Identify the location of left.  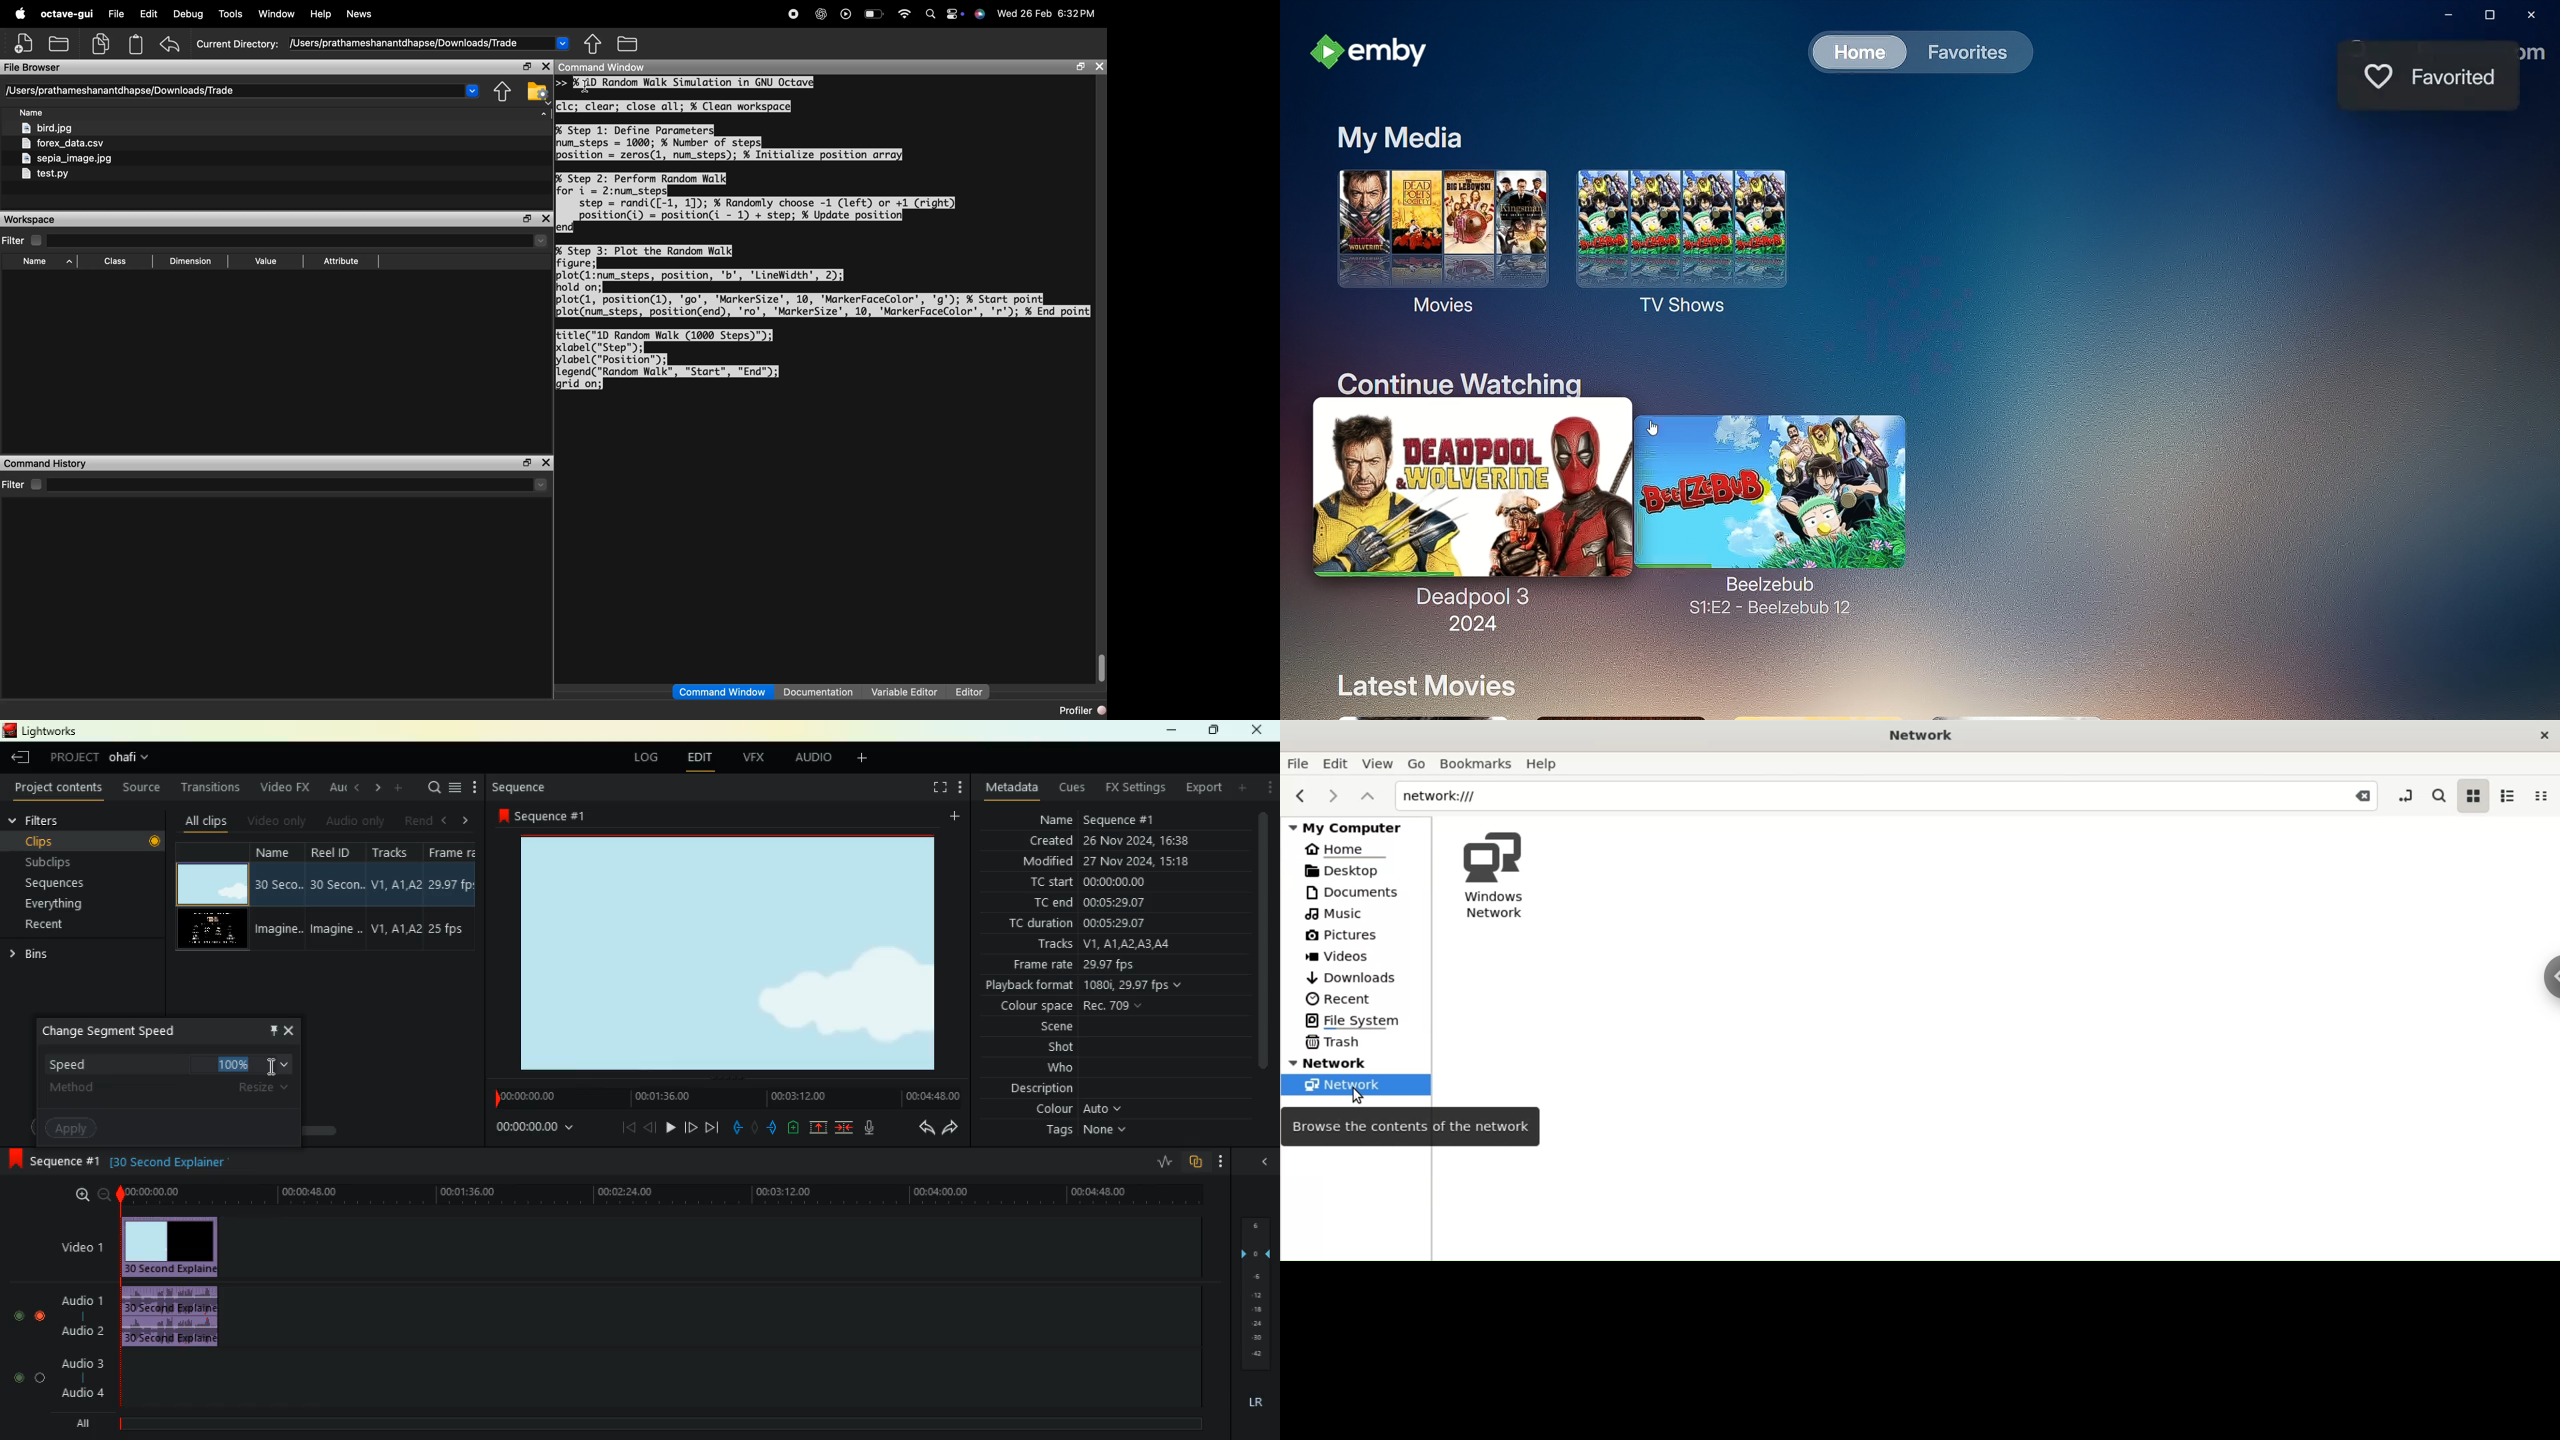
(446, 820).